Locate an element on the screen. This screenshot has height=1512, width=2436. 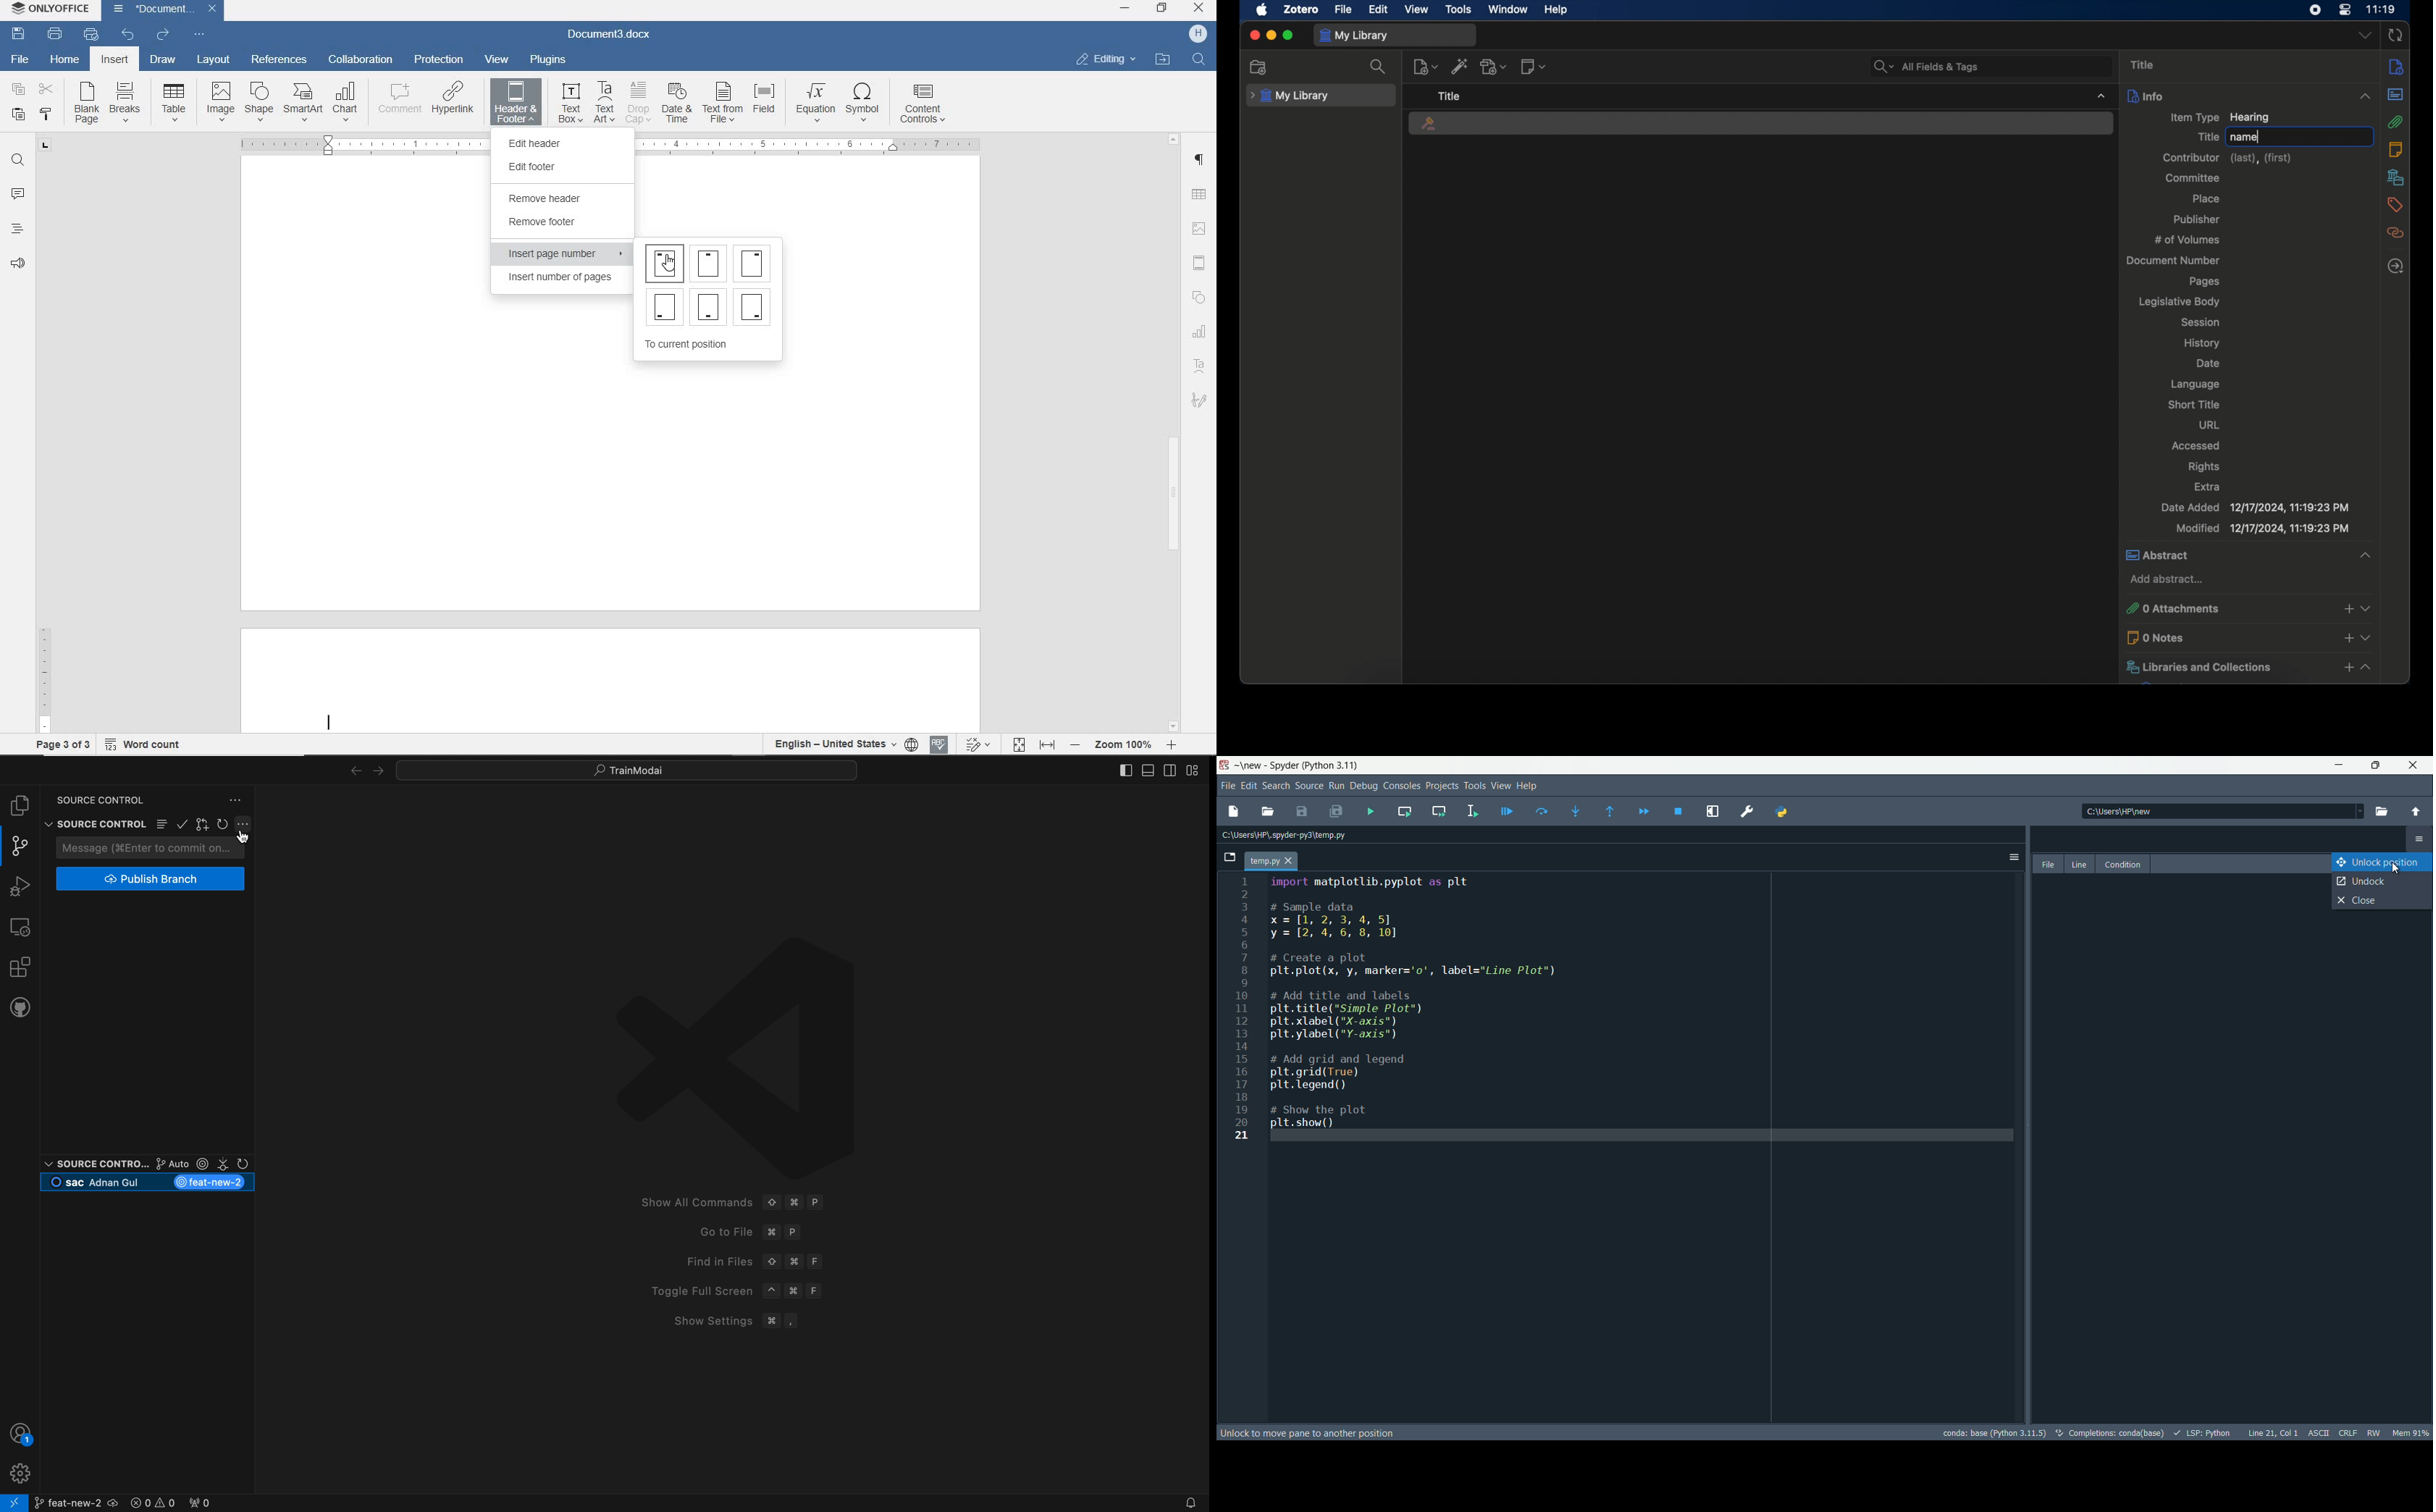
TEXT FROM FILE is located at coordinates (723, 103).